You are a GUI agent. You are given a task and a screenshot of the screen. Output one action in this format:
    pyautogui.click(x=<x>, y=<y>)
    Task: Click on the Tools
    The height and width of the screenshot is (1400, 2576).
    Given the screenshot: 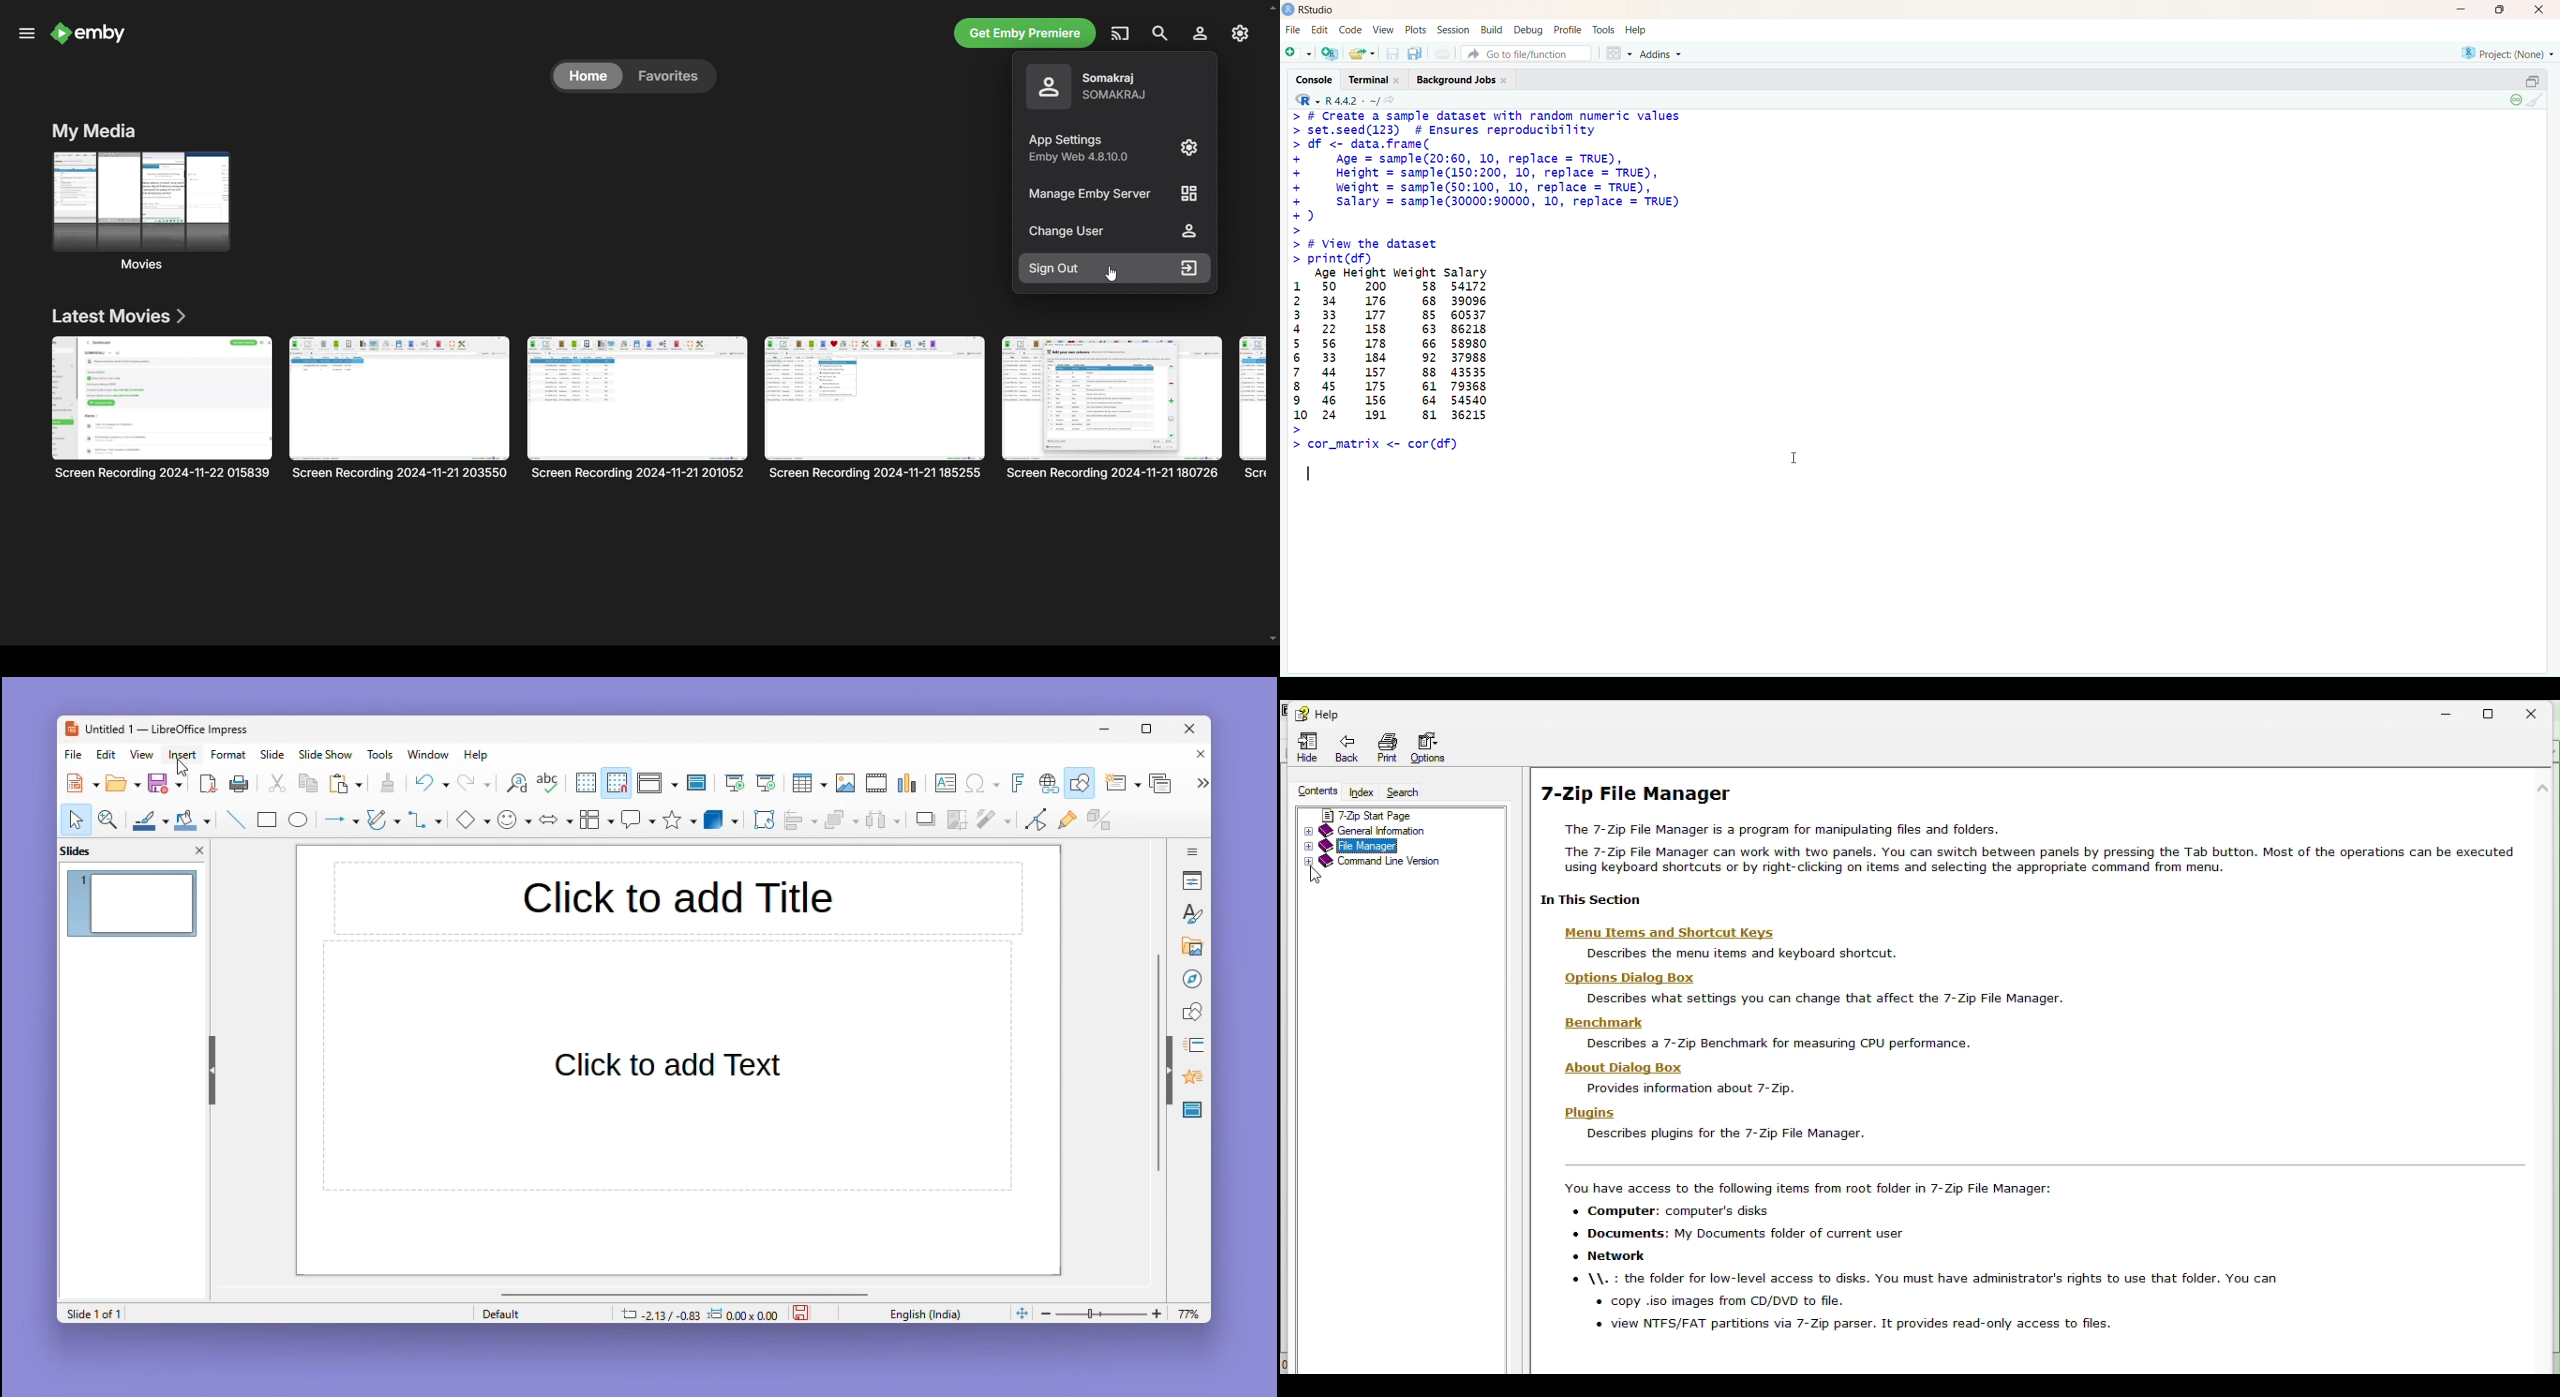 What is the action you would take?
    pyautogui.click(x=383, y=754)
    